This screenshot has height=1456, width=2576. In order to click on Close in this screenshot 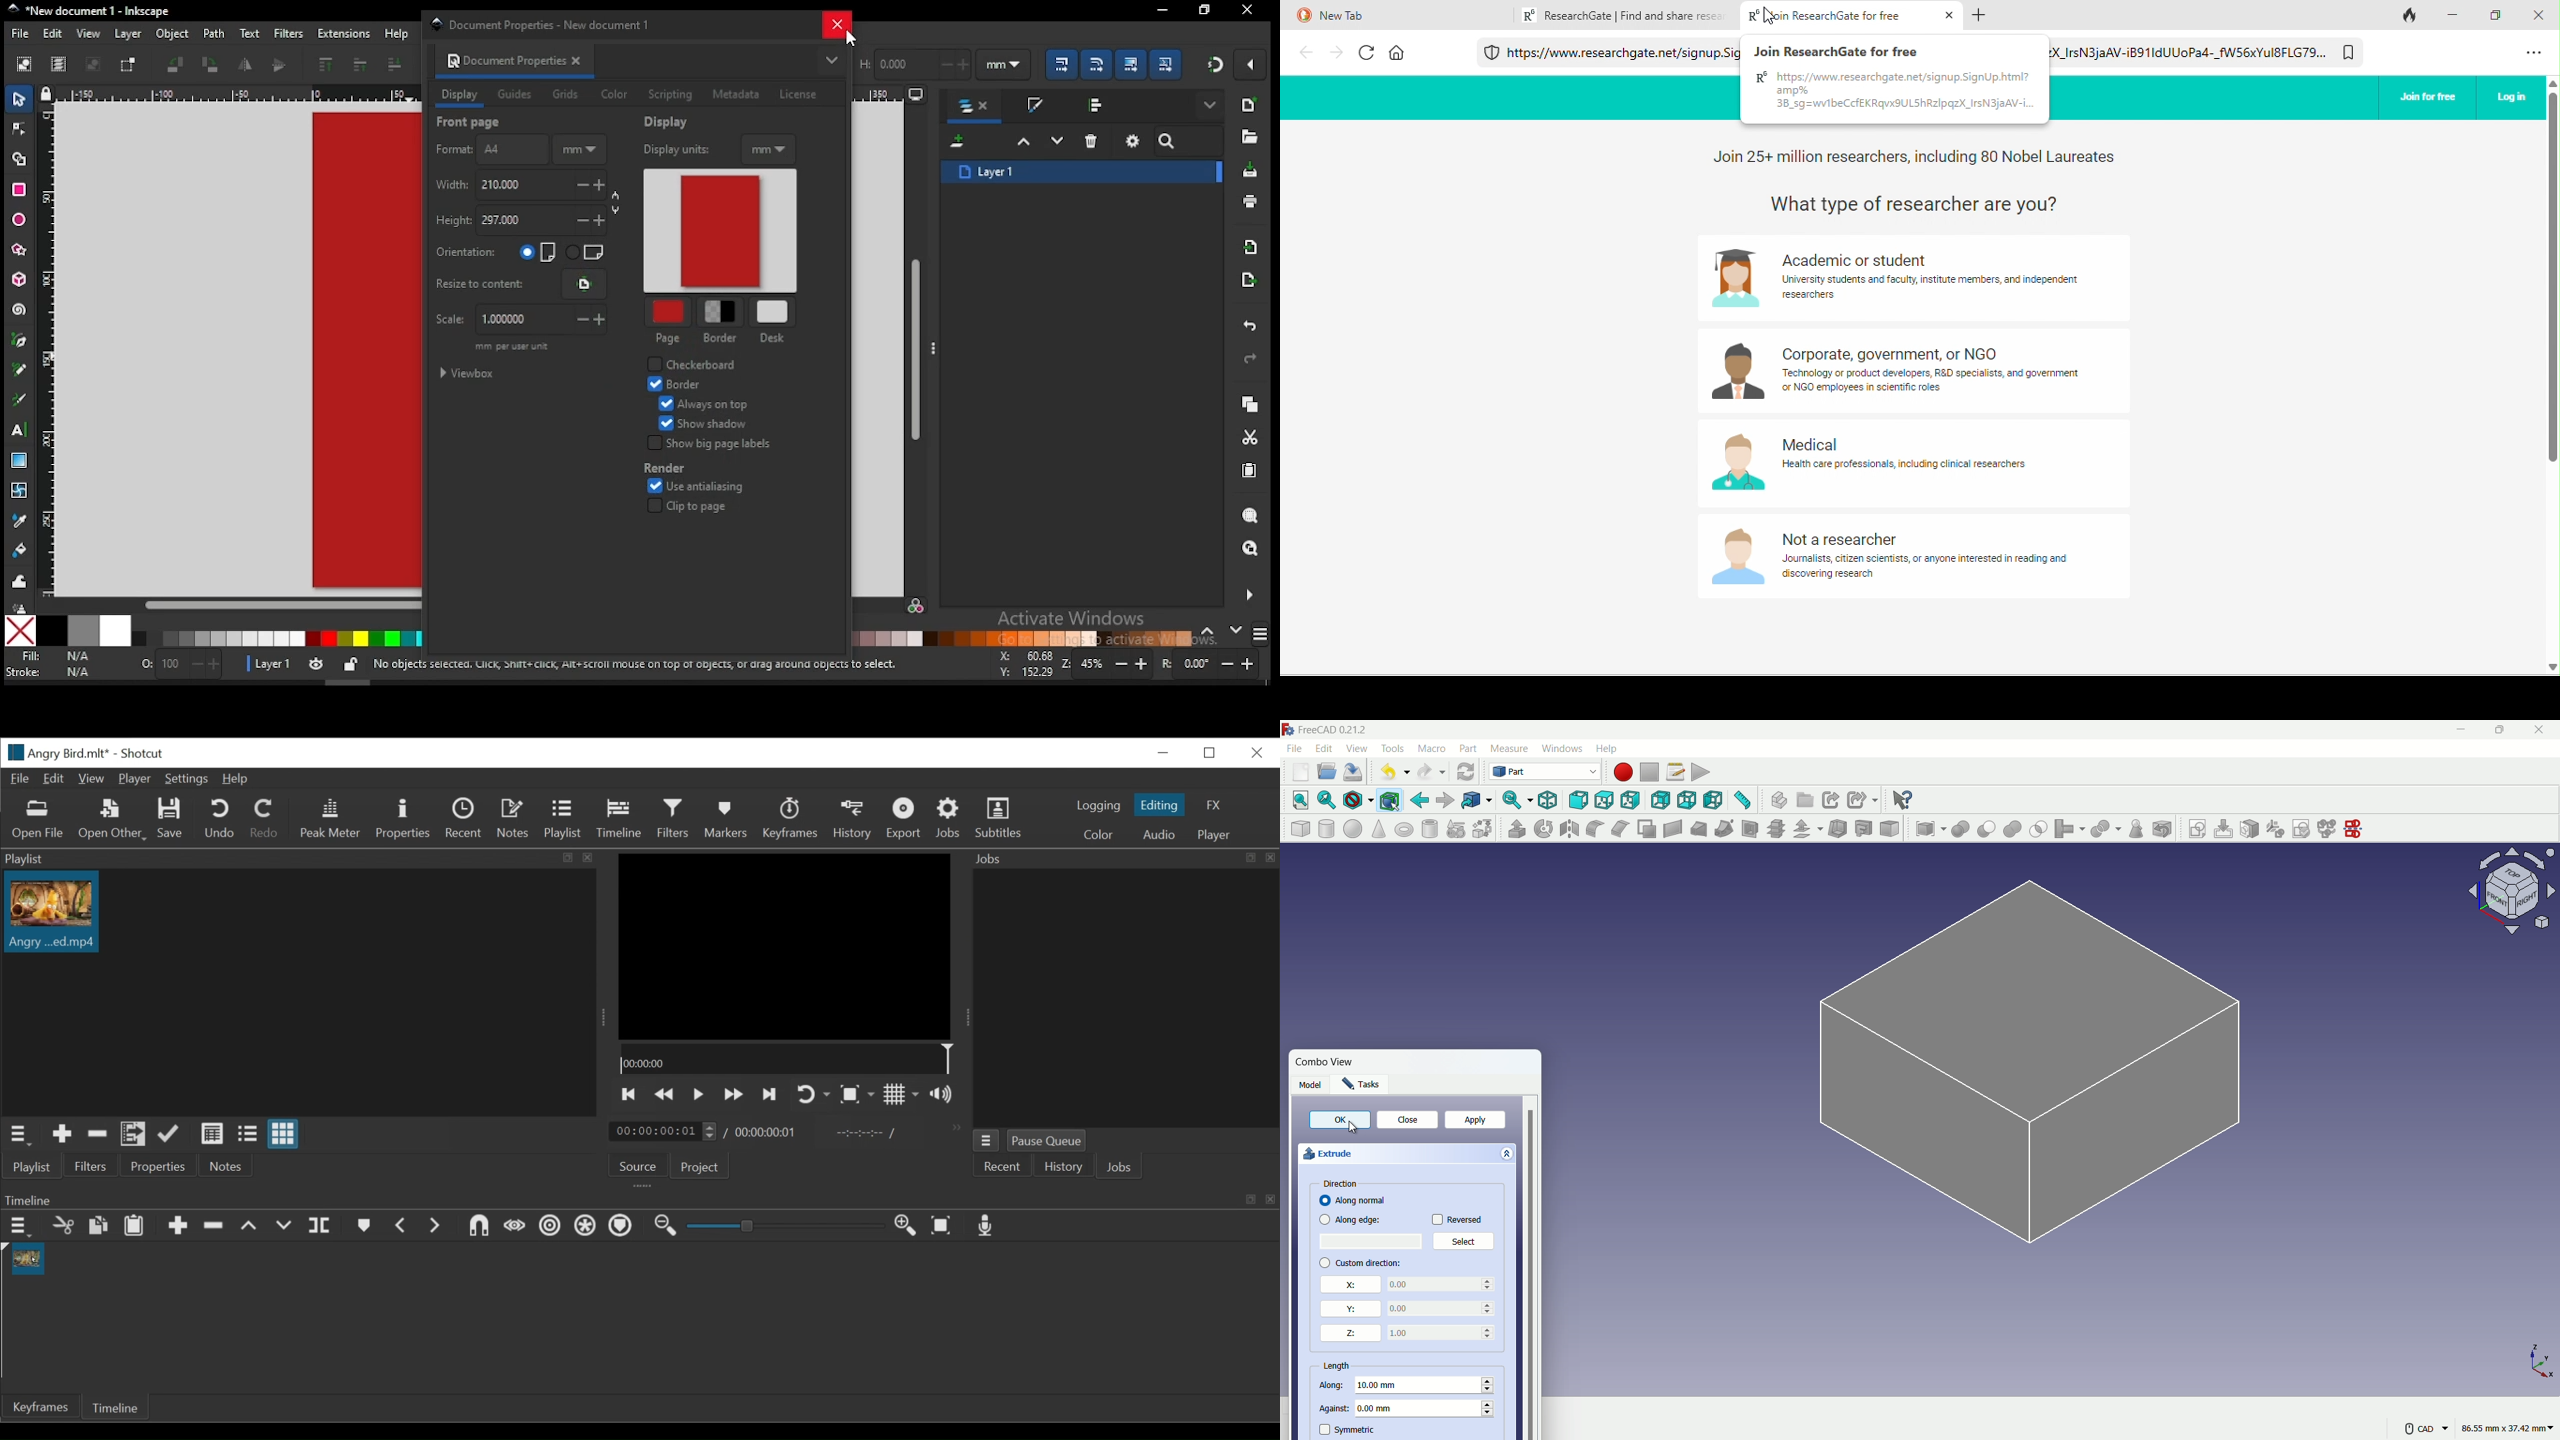, I will do `click(1257, 753)`.